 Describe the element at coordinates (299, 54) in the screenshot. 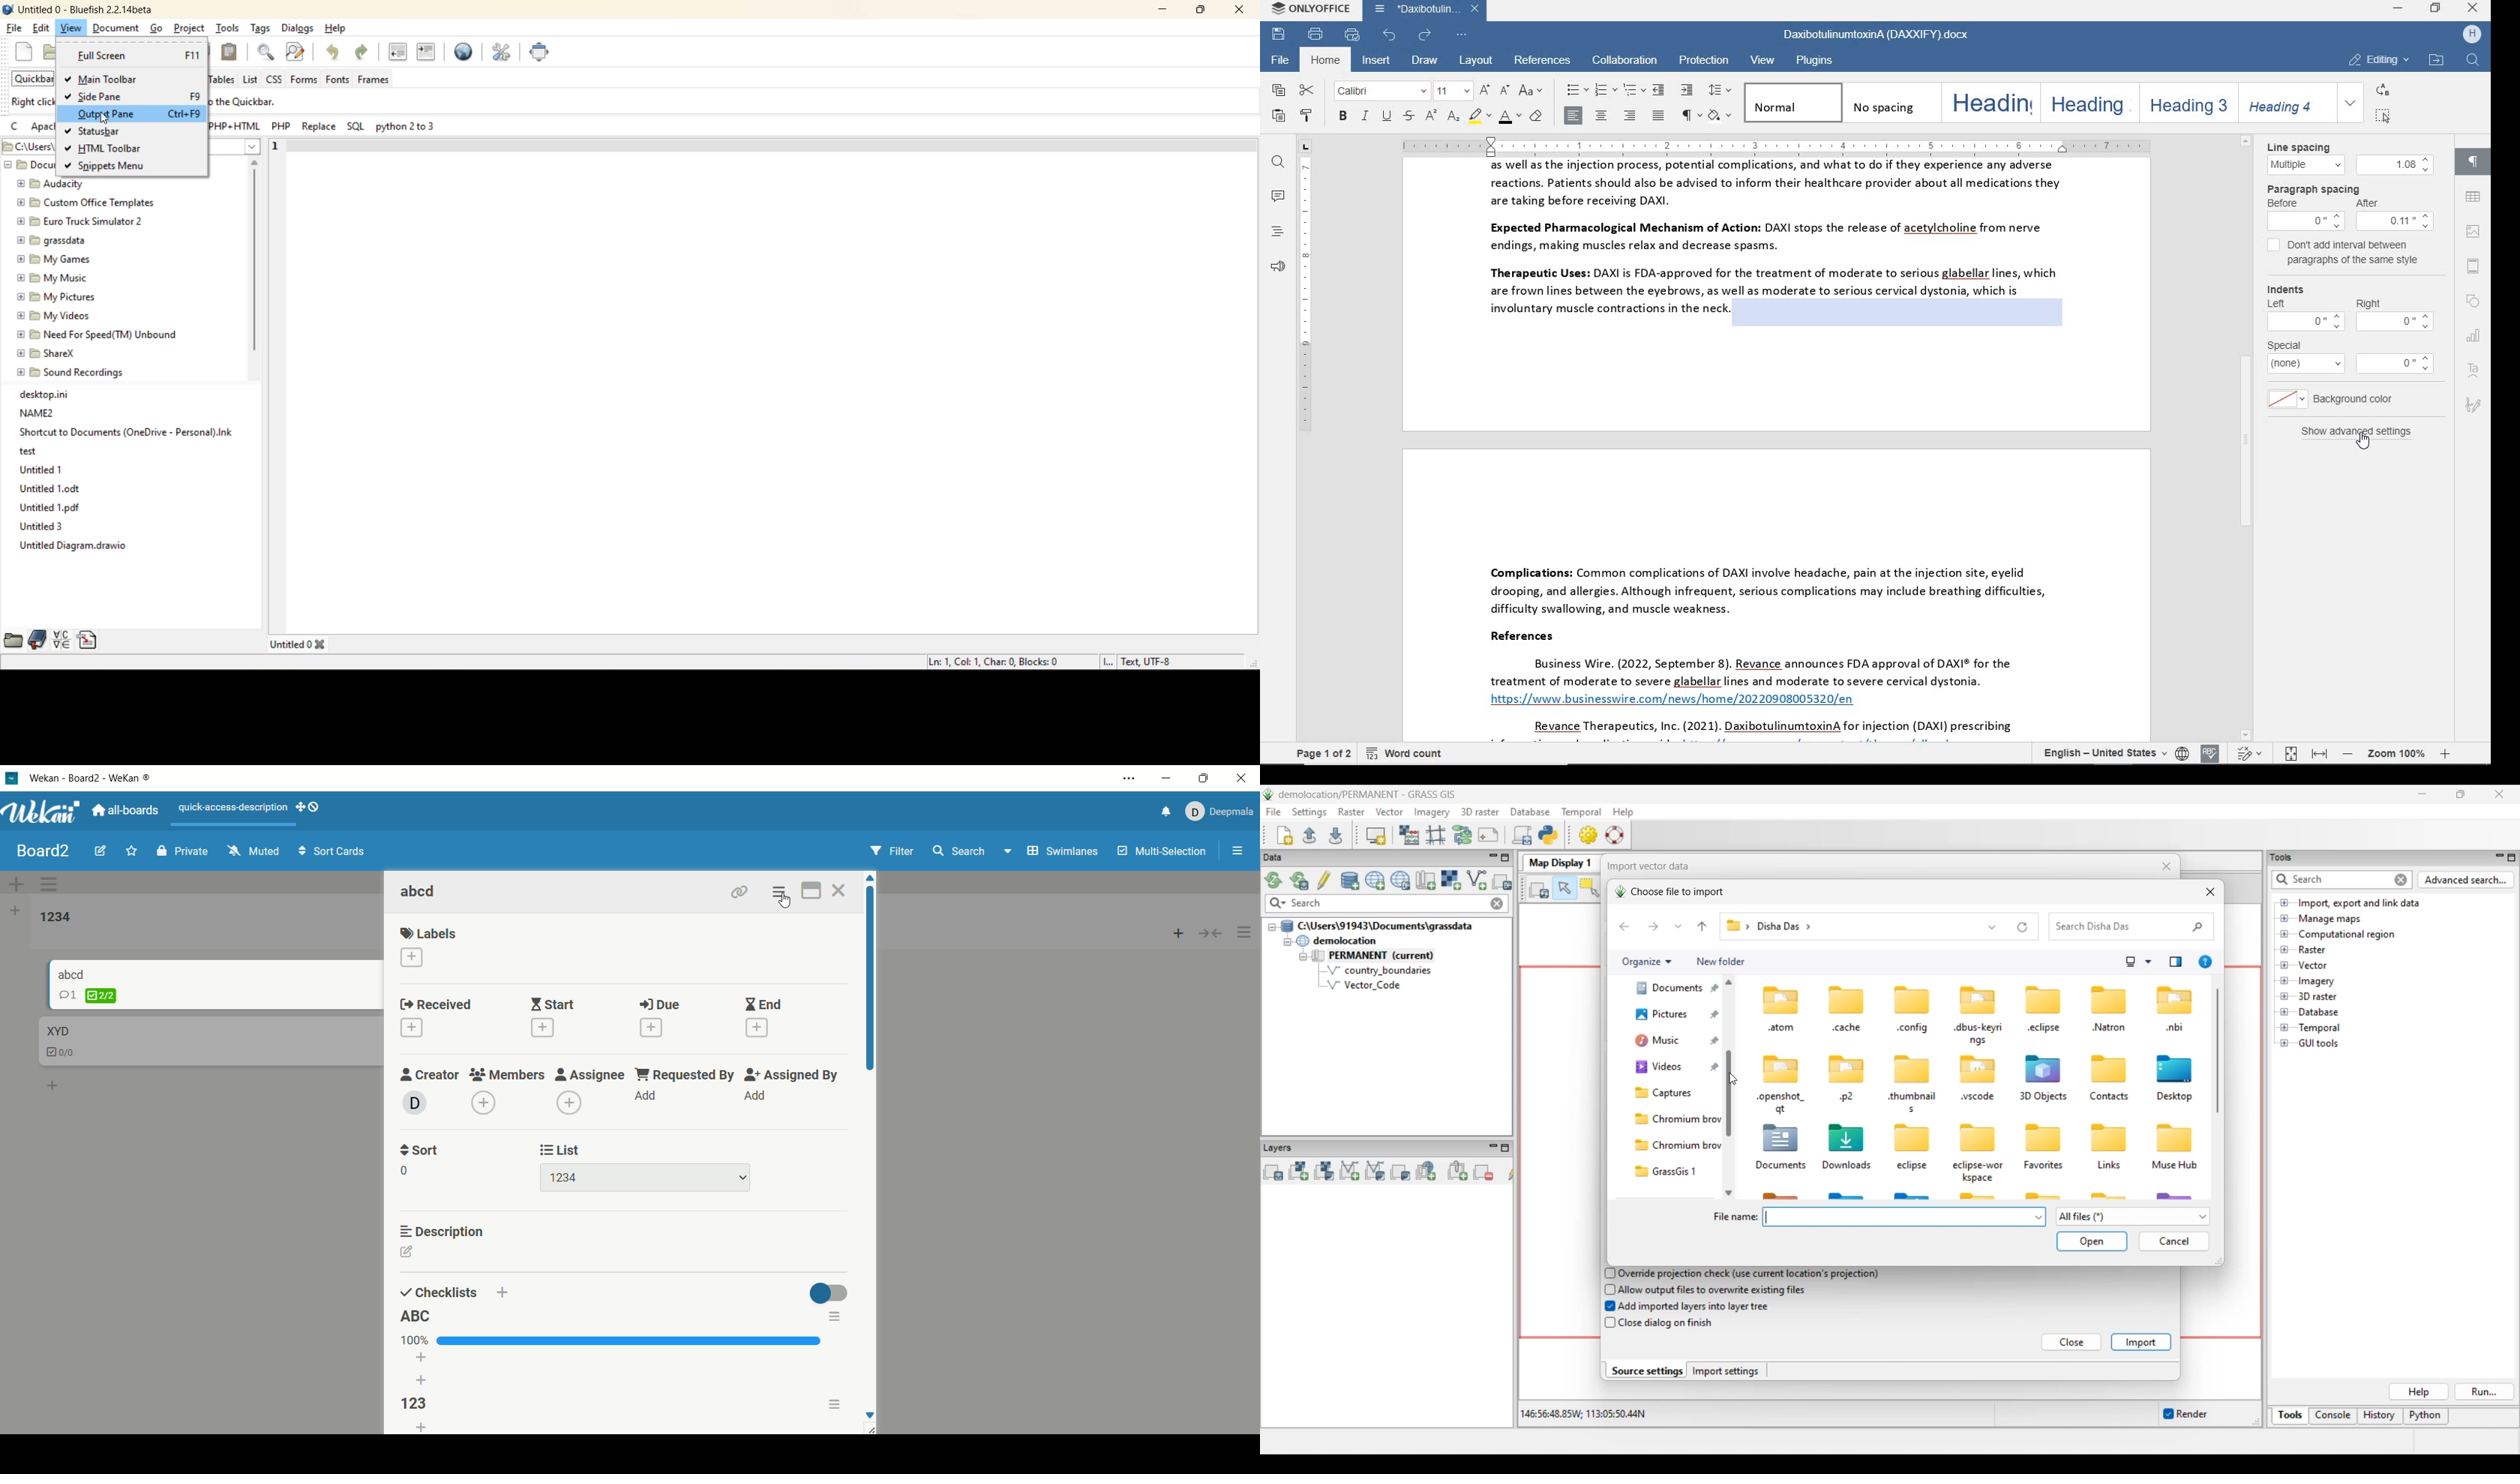

I see `find and replace` at that location.